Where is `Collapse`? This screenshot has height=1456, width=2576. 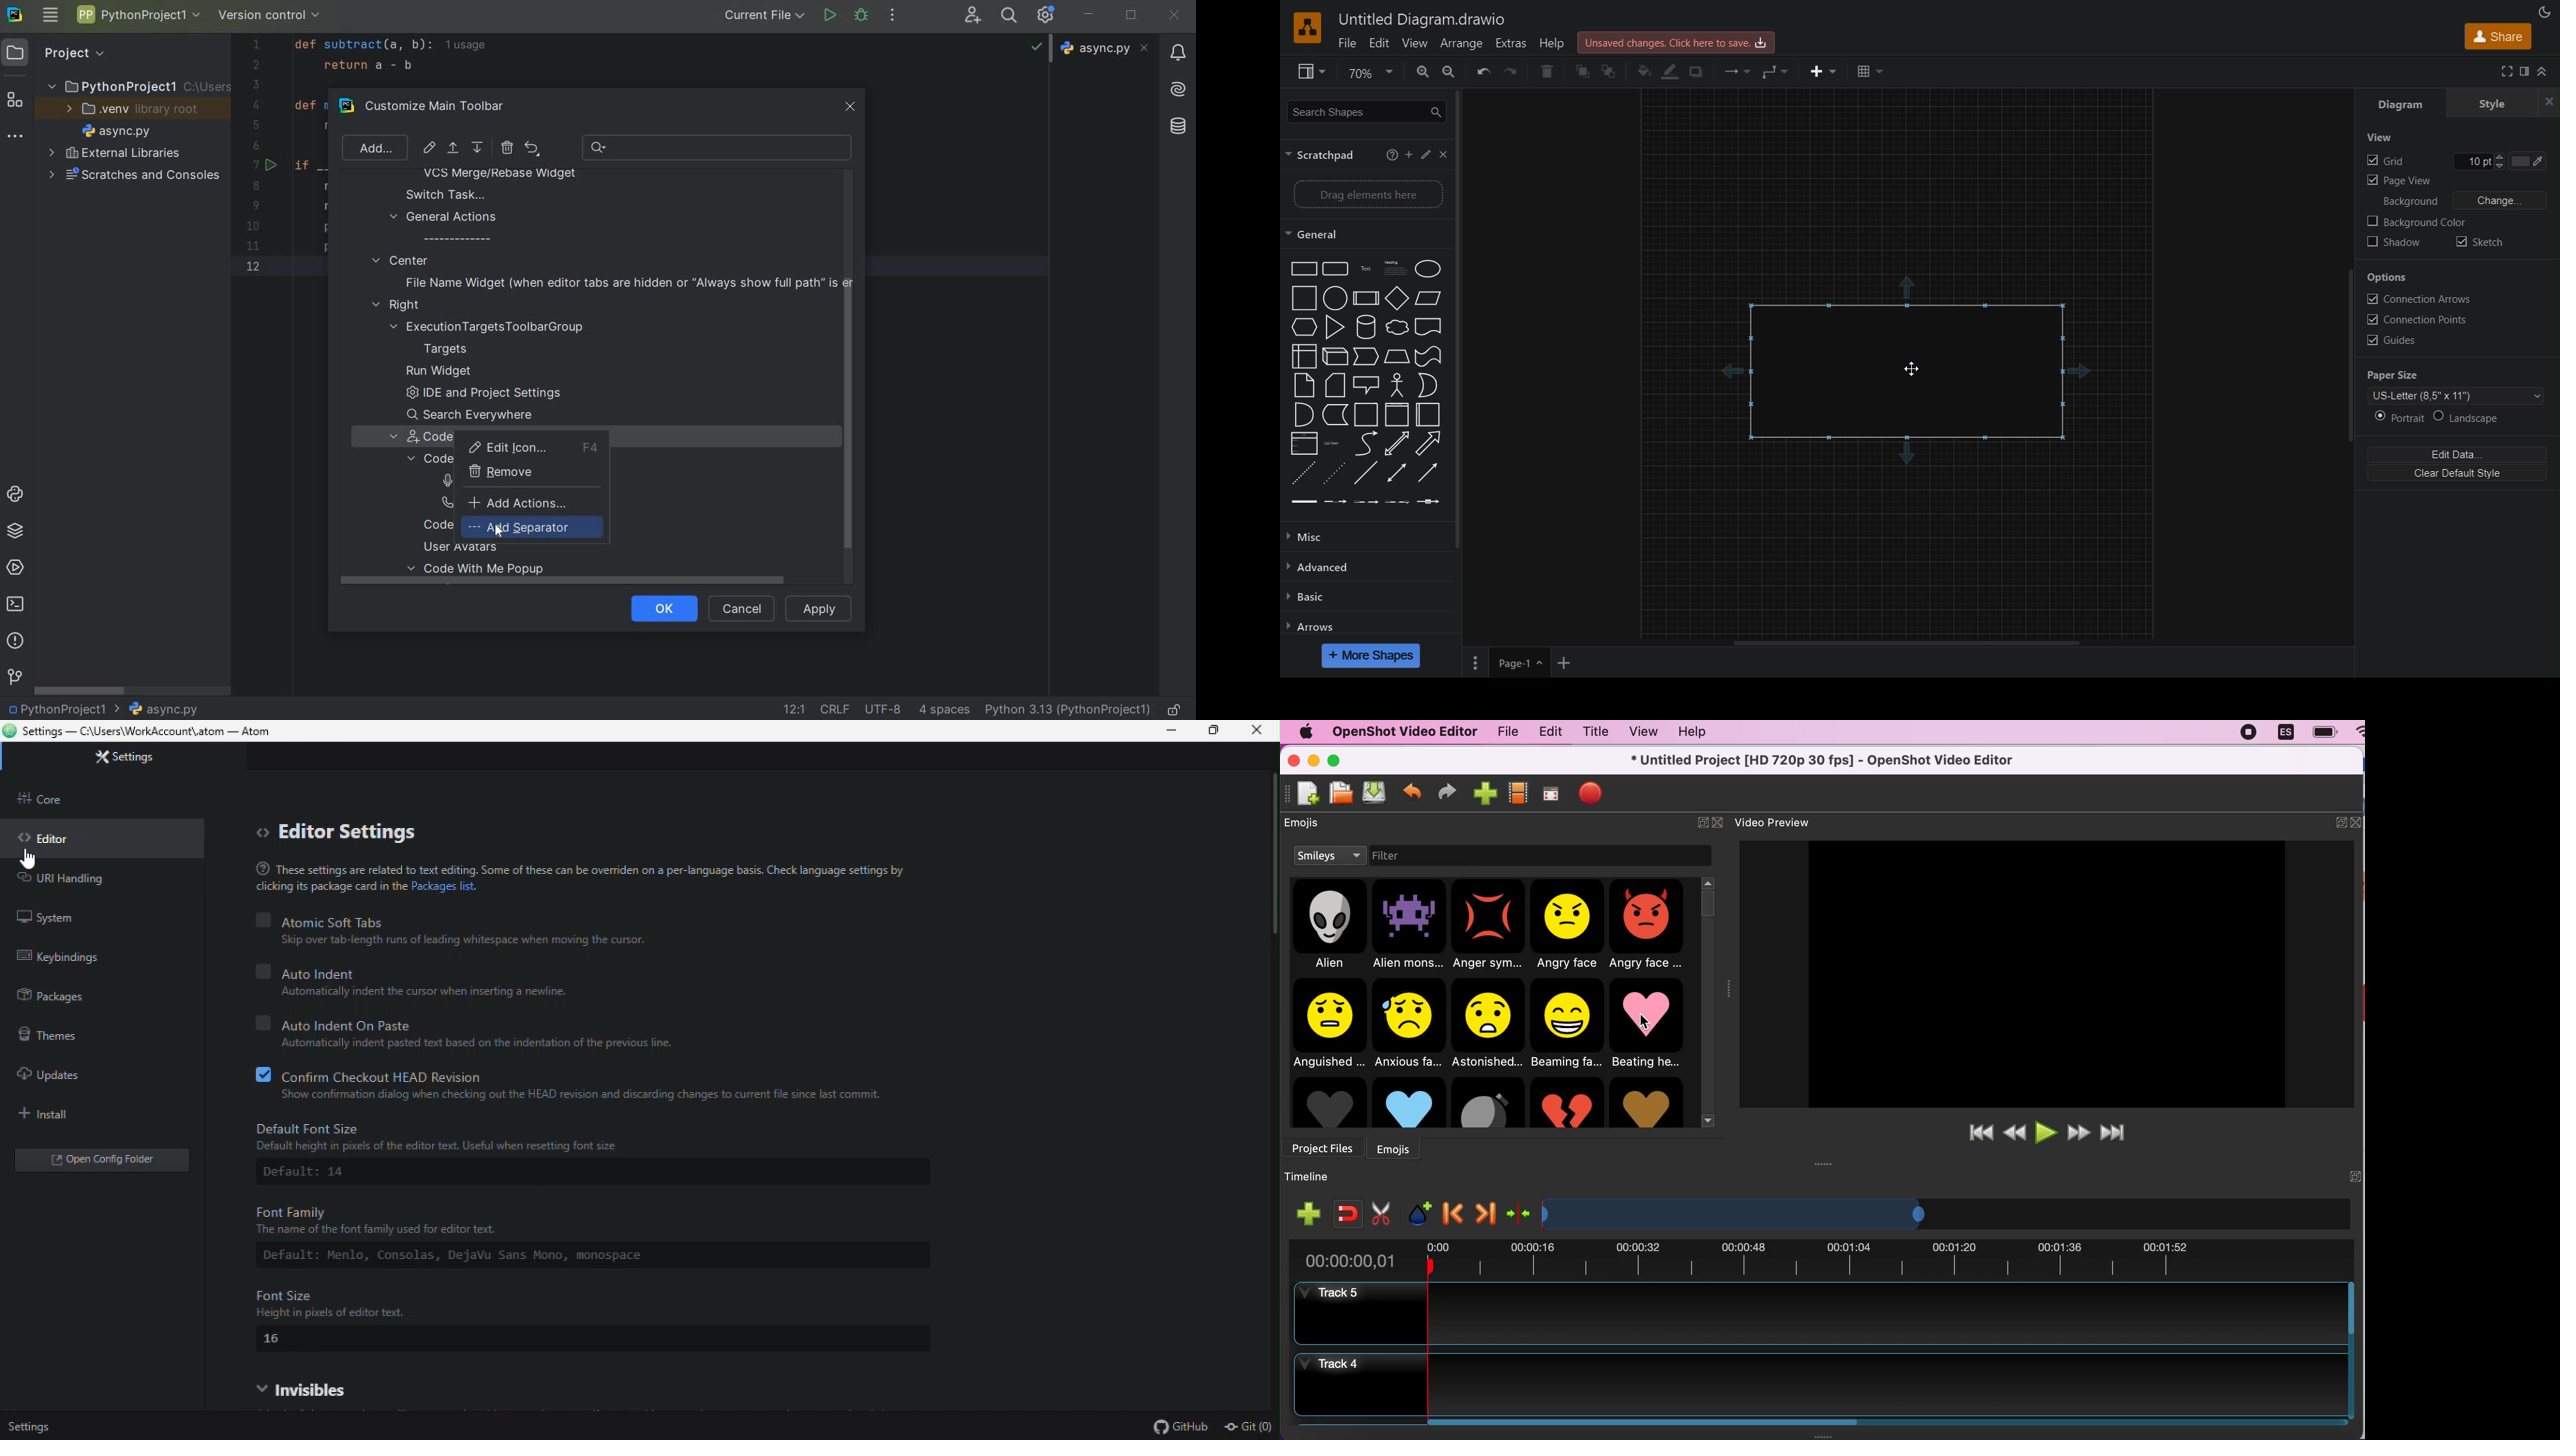
Collapse is located at coordinates (2547, 71).